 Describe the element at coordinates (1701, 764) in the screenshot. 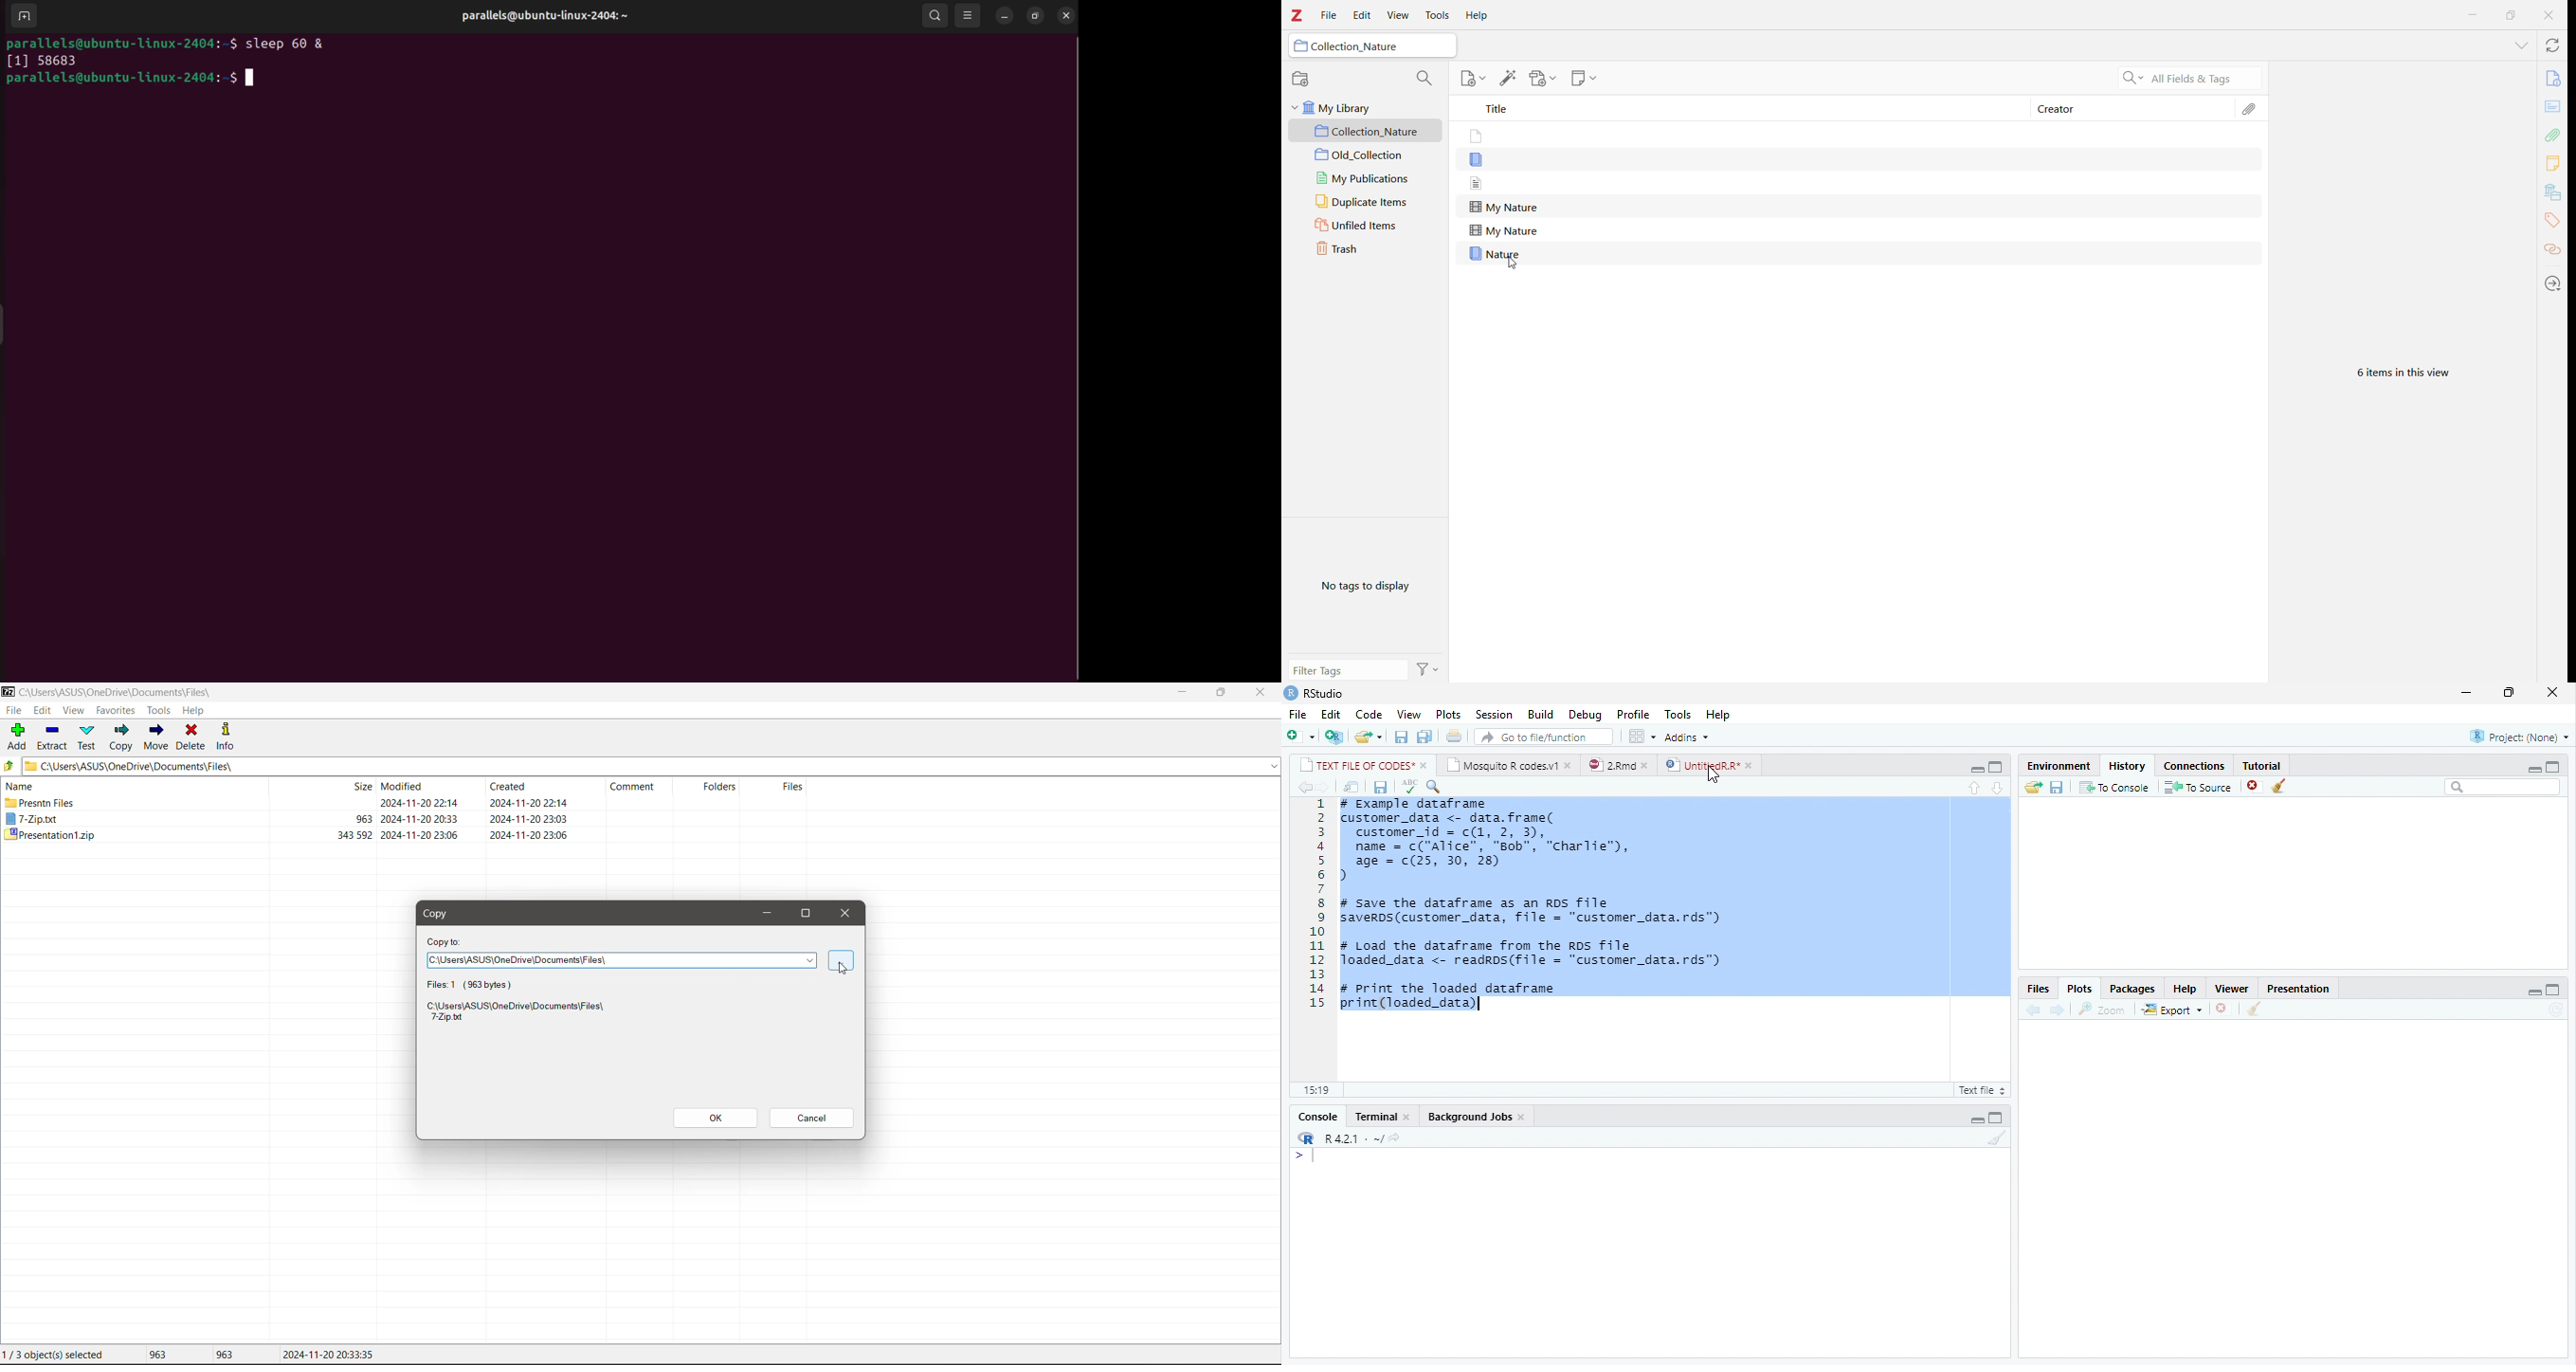

I see `UntitledR.R` at that location.